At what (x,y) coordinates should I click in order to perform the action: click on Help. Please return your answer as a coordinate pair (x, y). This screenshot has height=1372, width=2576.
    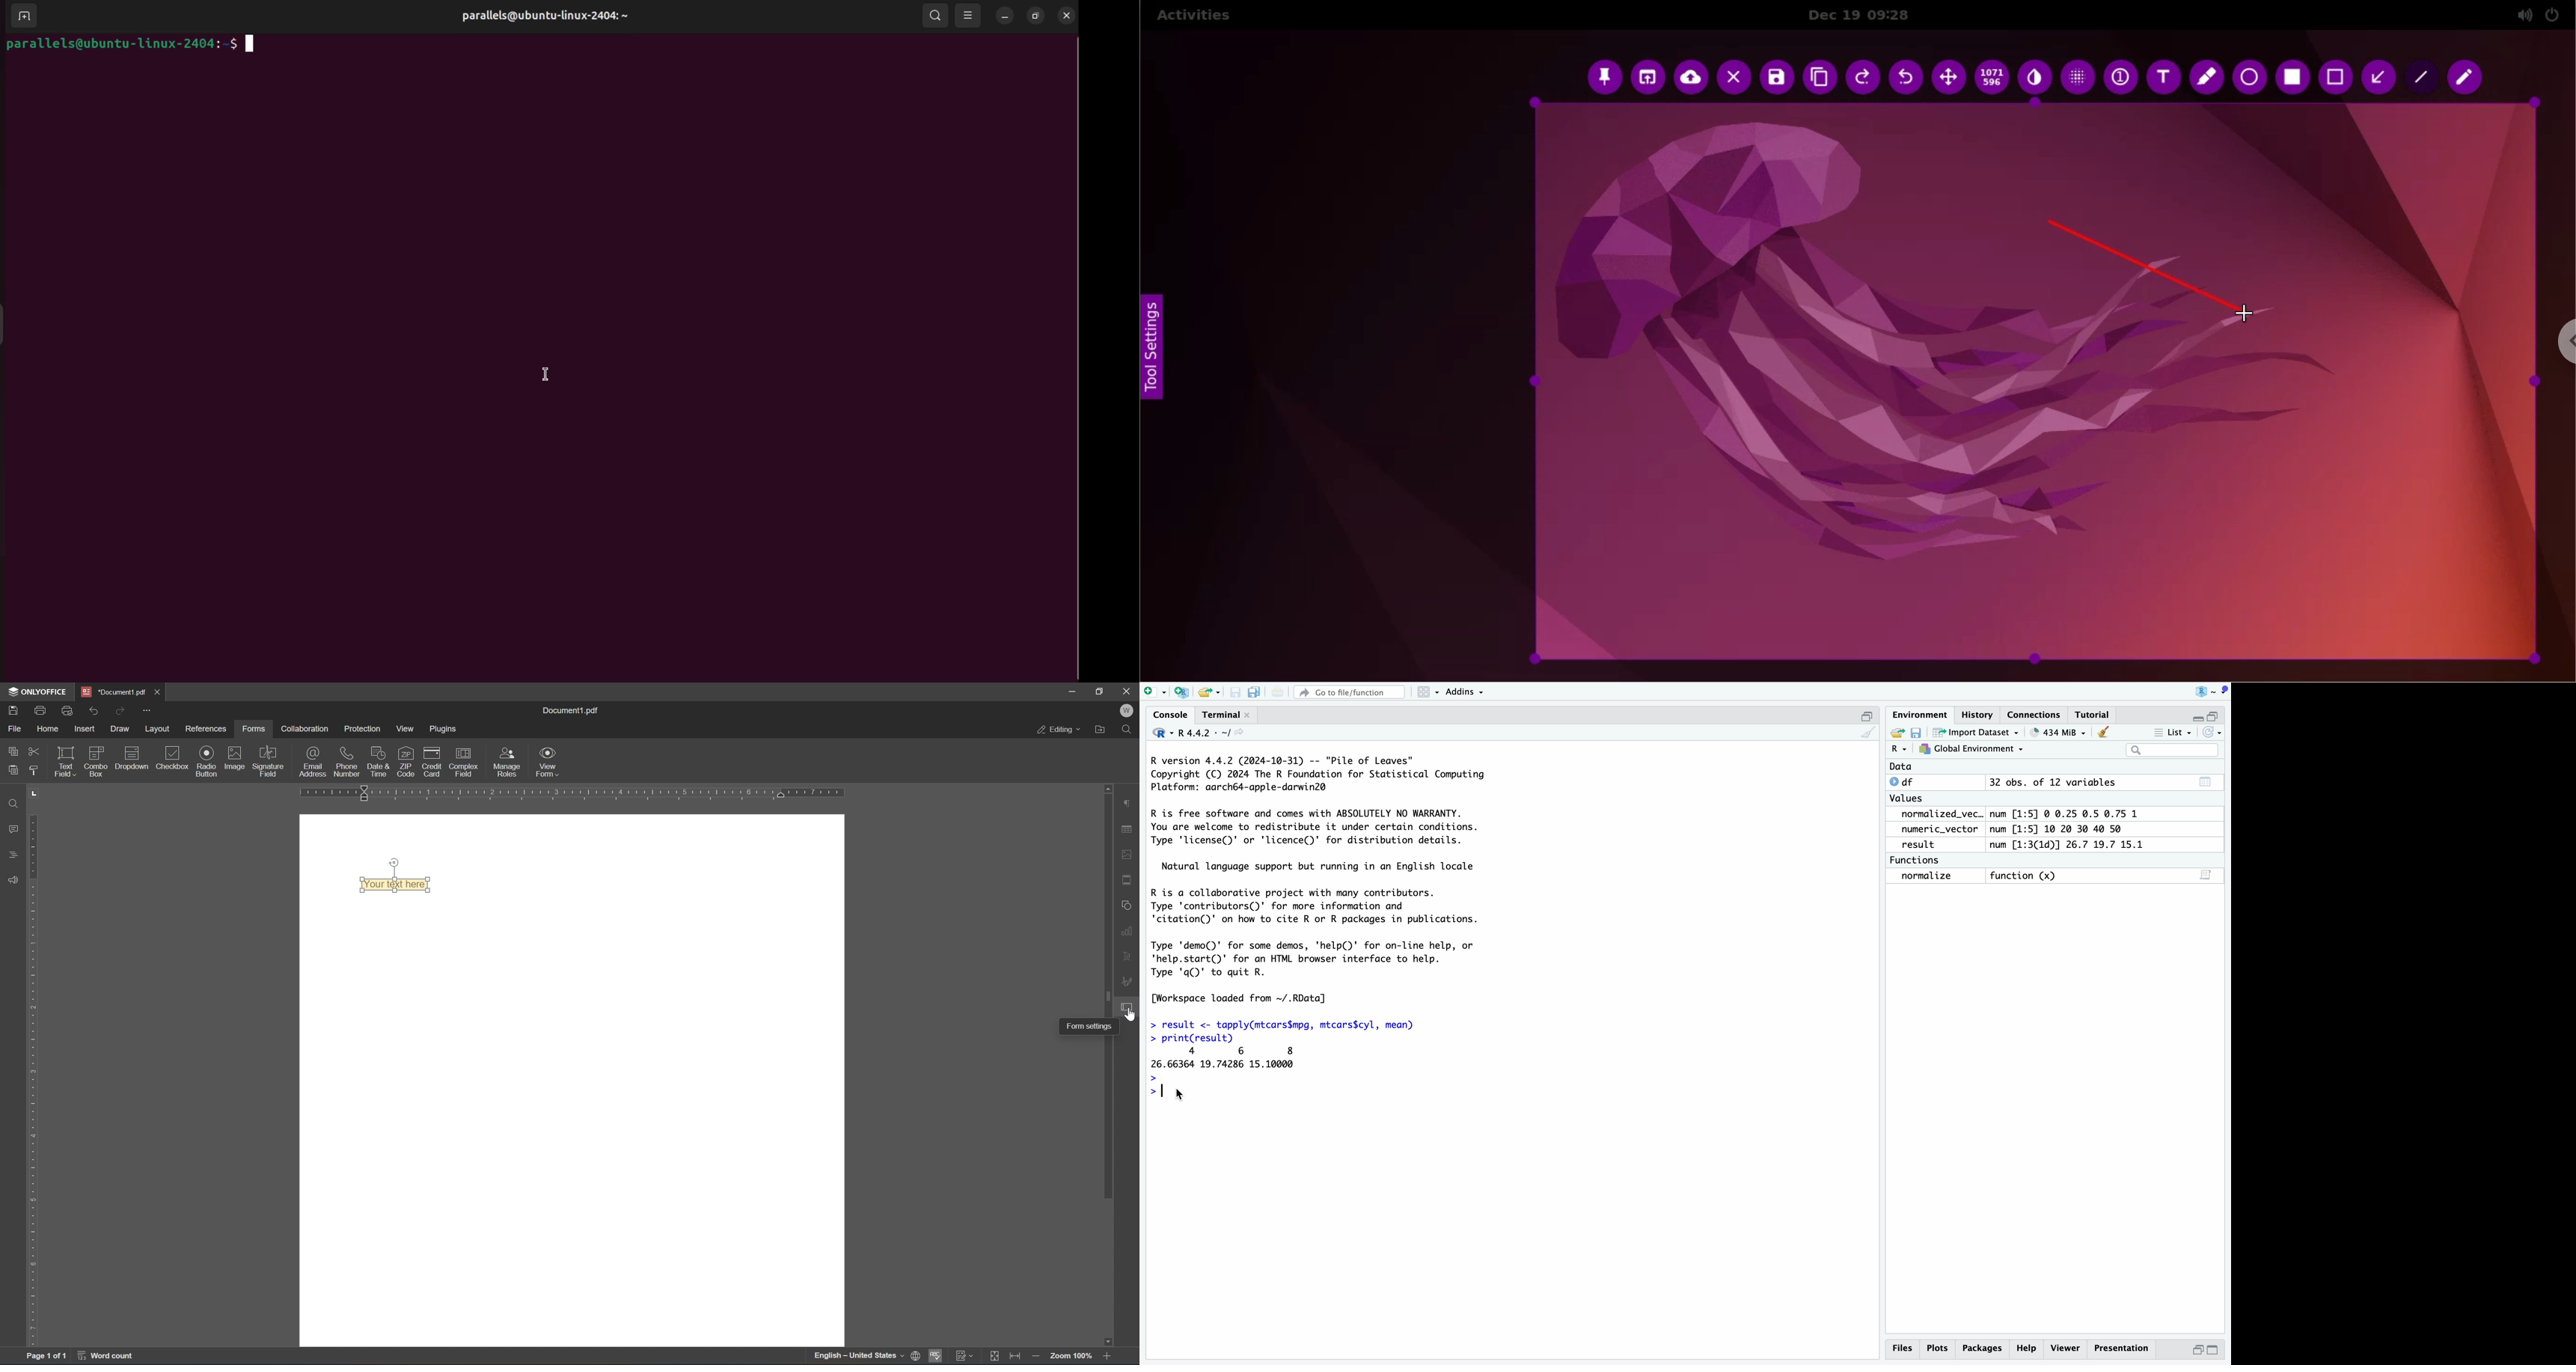
    Looking at the image, I should click on (2027, 1349).